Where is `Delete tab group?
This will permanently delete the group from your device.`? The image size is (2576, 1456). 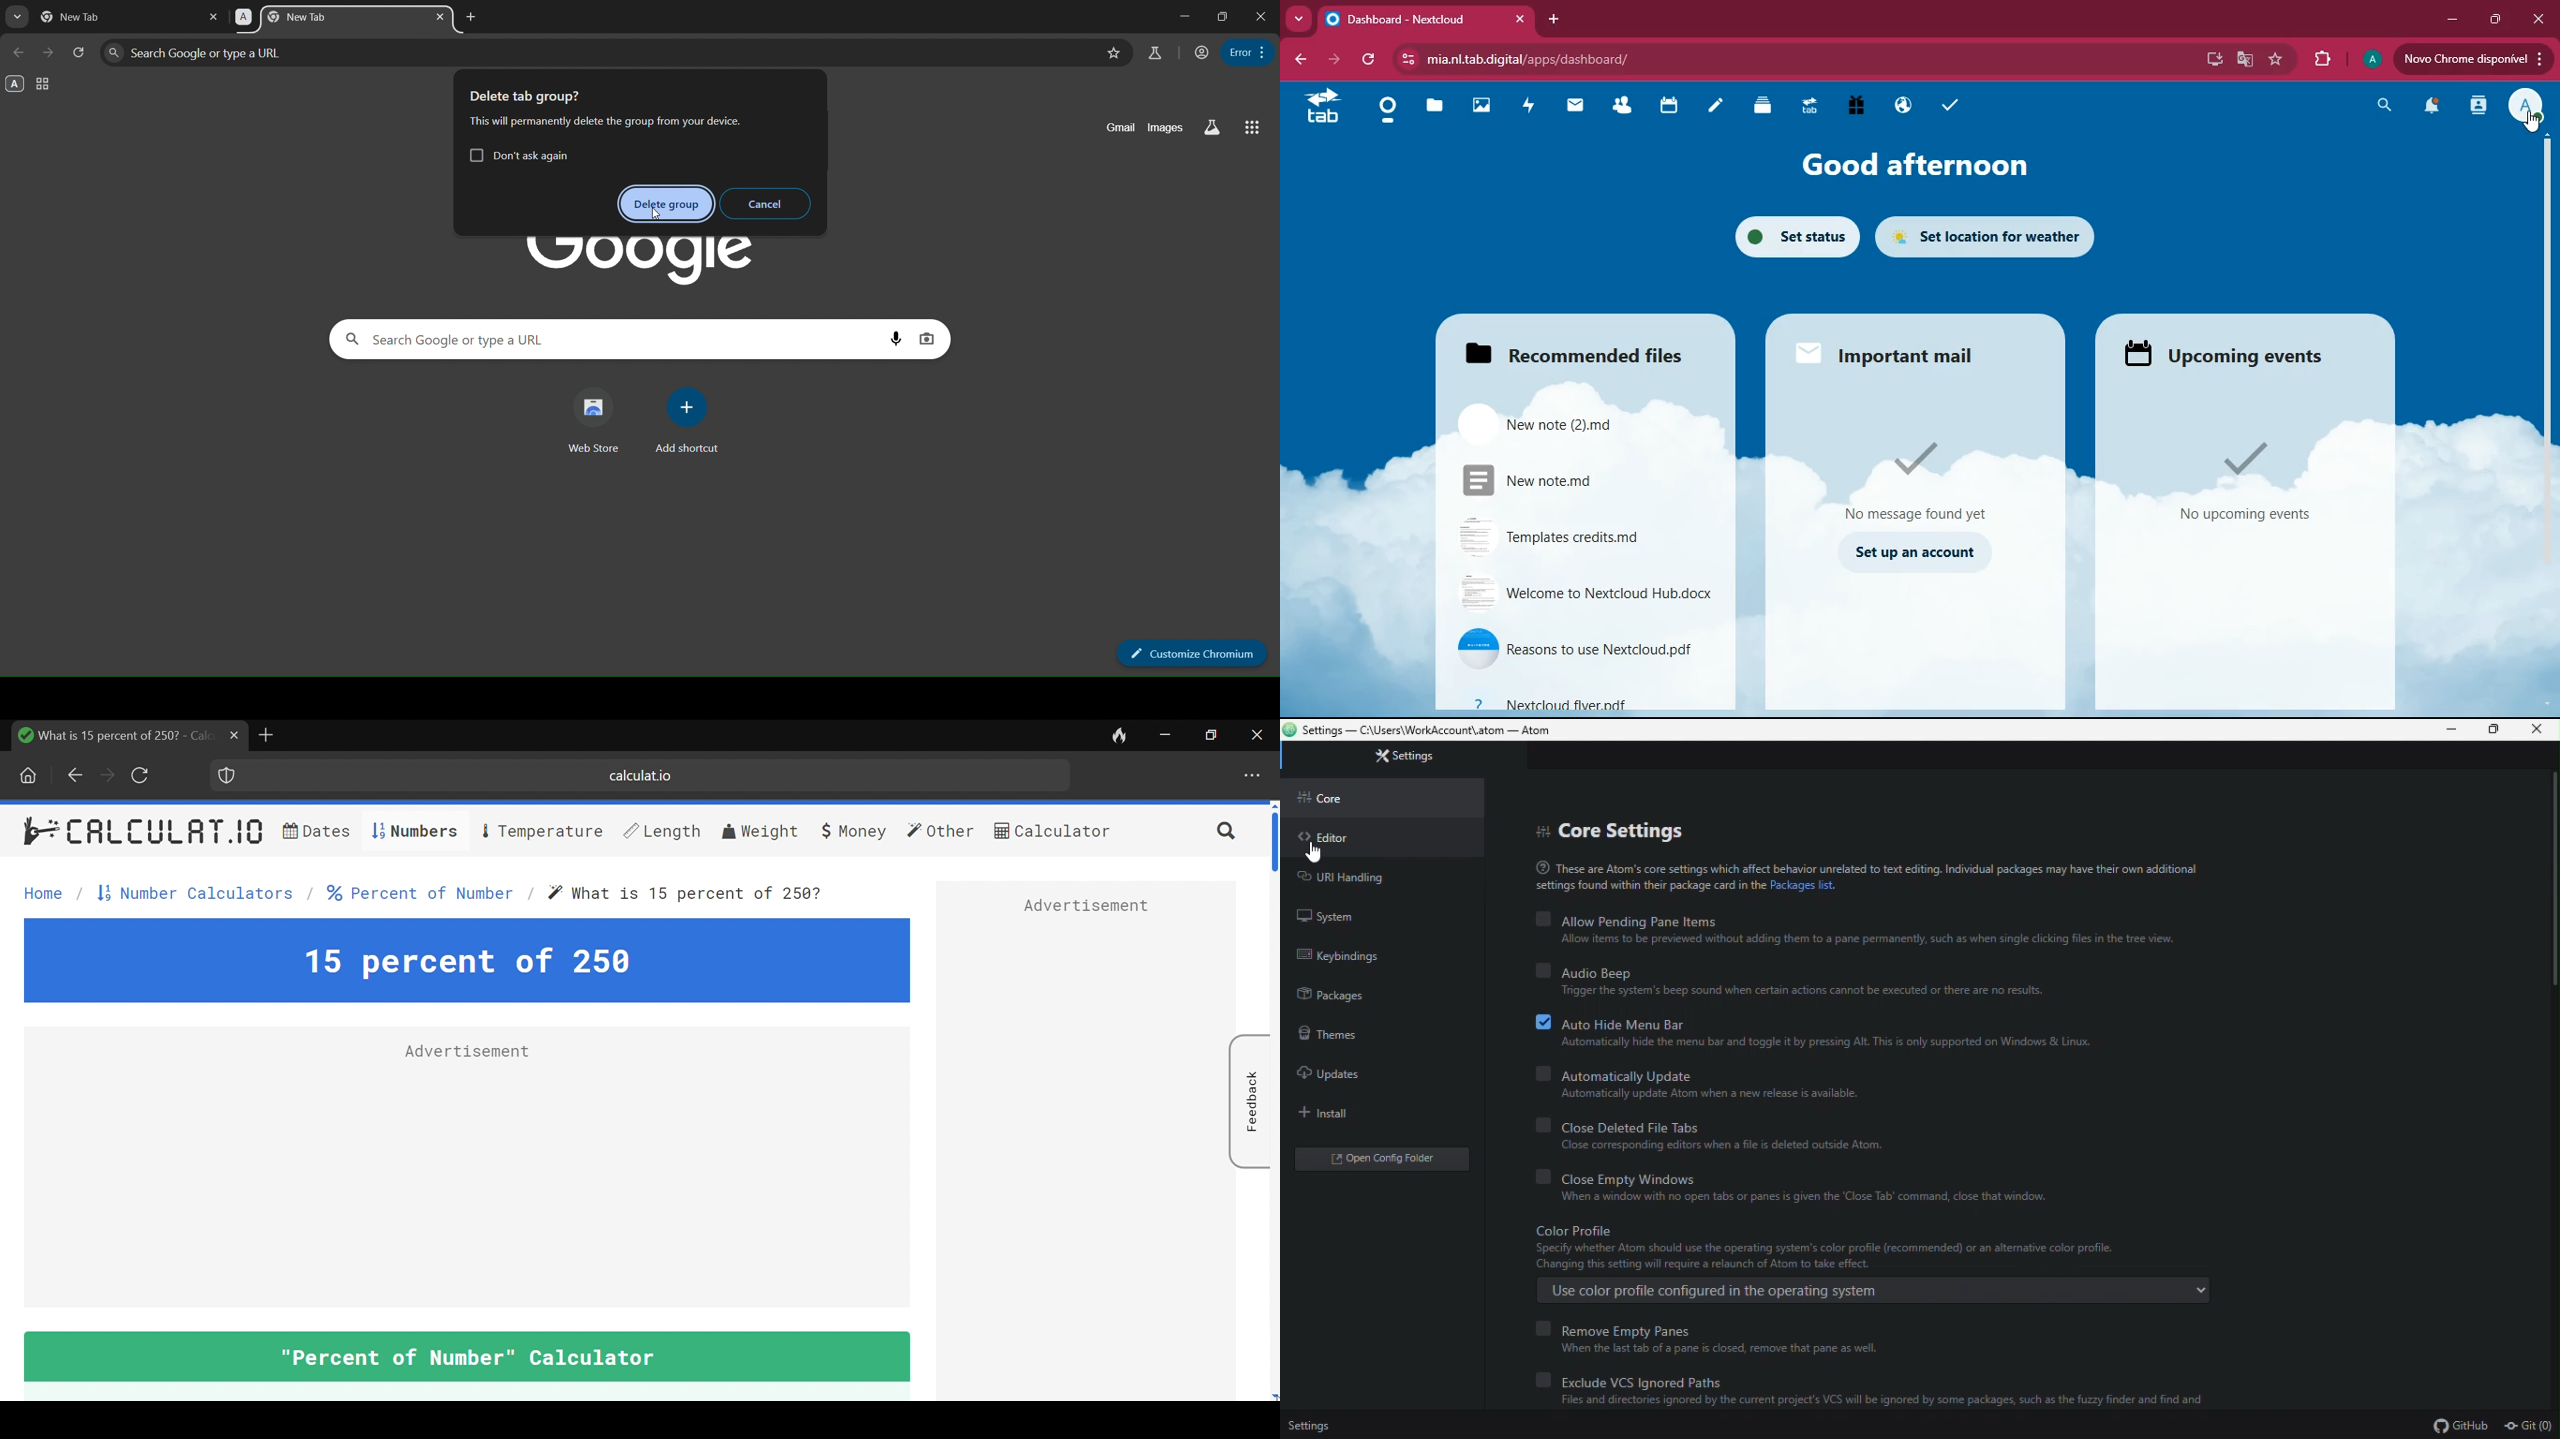 Delete tab group?
This will permanently delete the group from your device. is located at coordinates (605, 110).